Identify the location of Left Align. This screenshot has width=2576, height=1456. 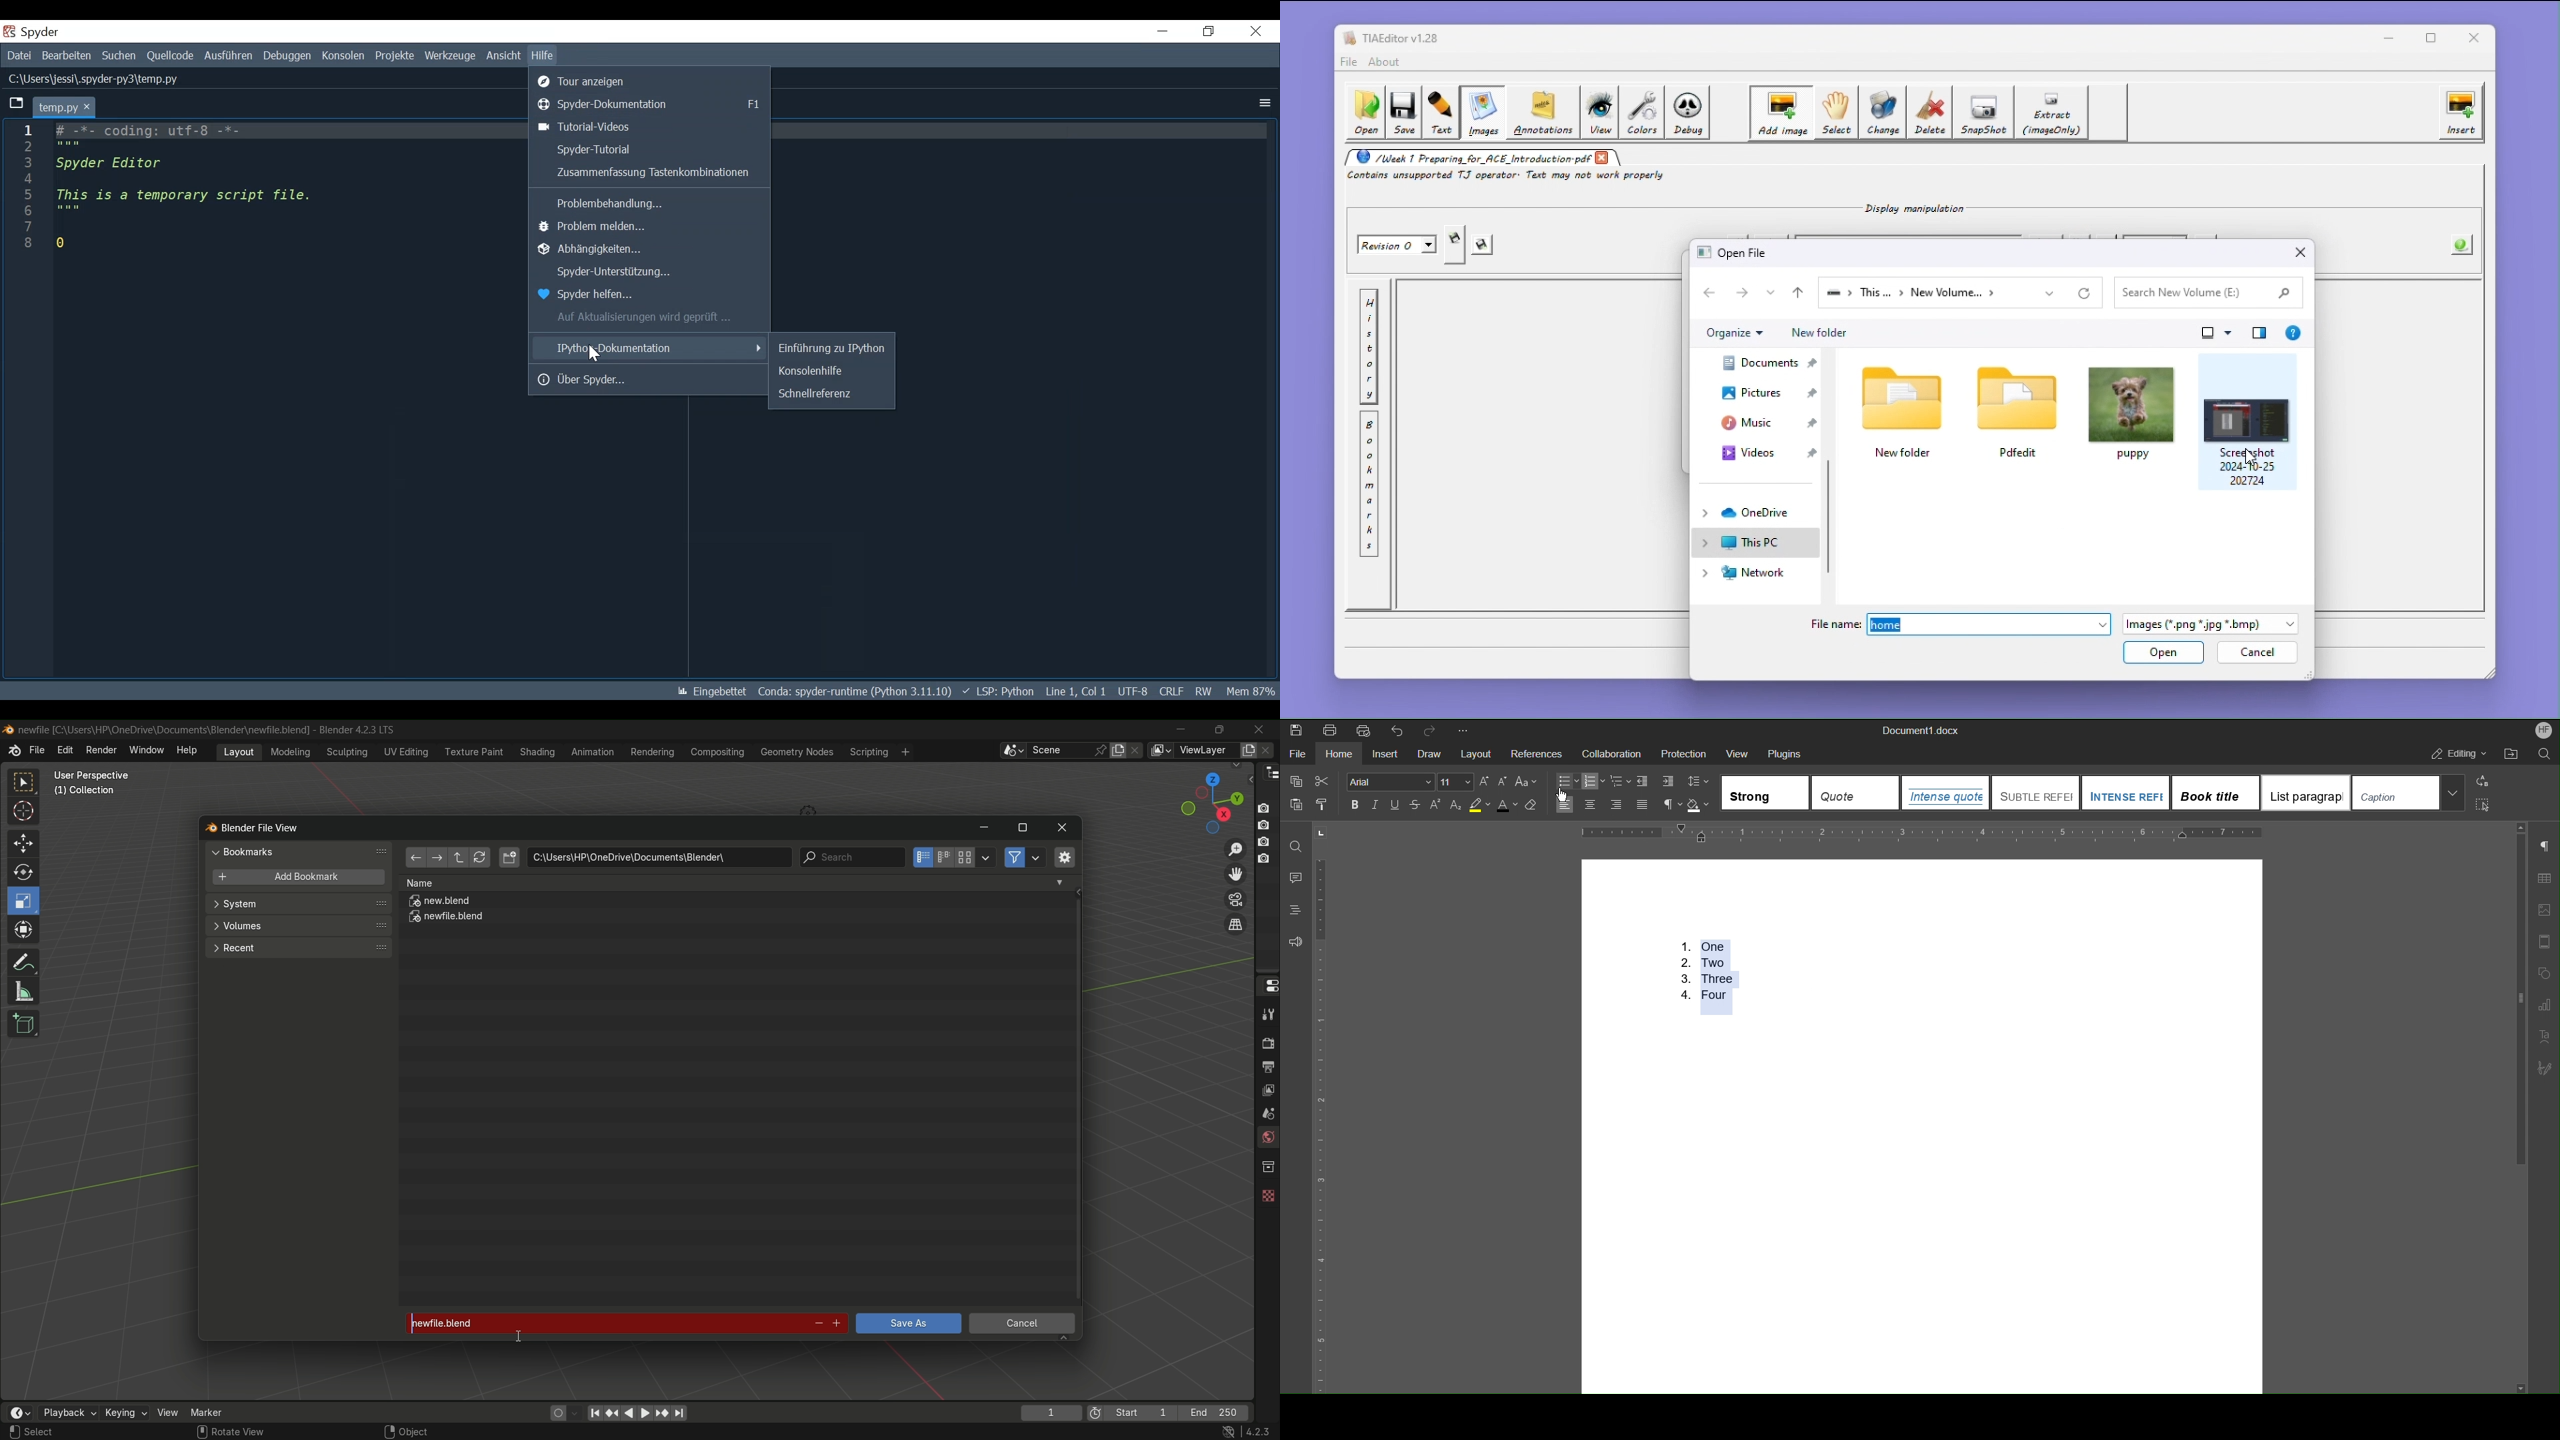
(1562, 805).